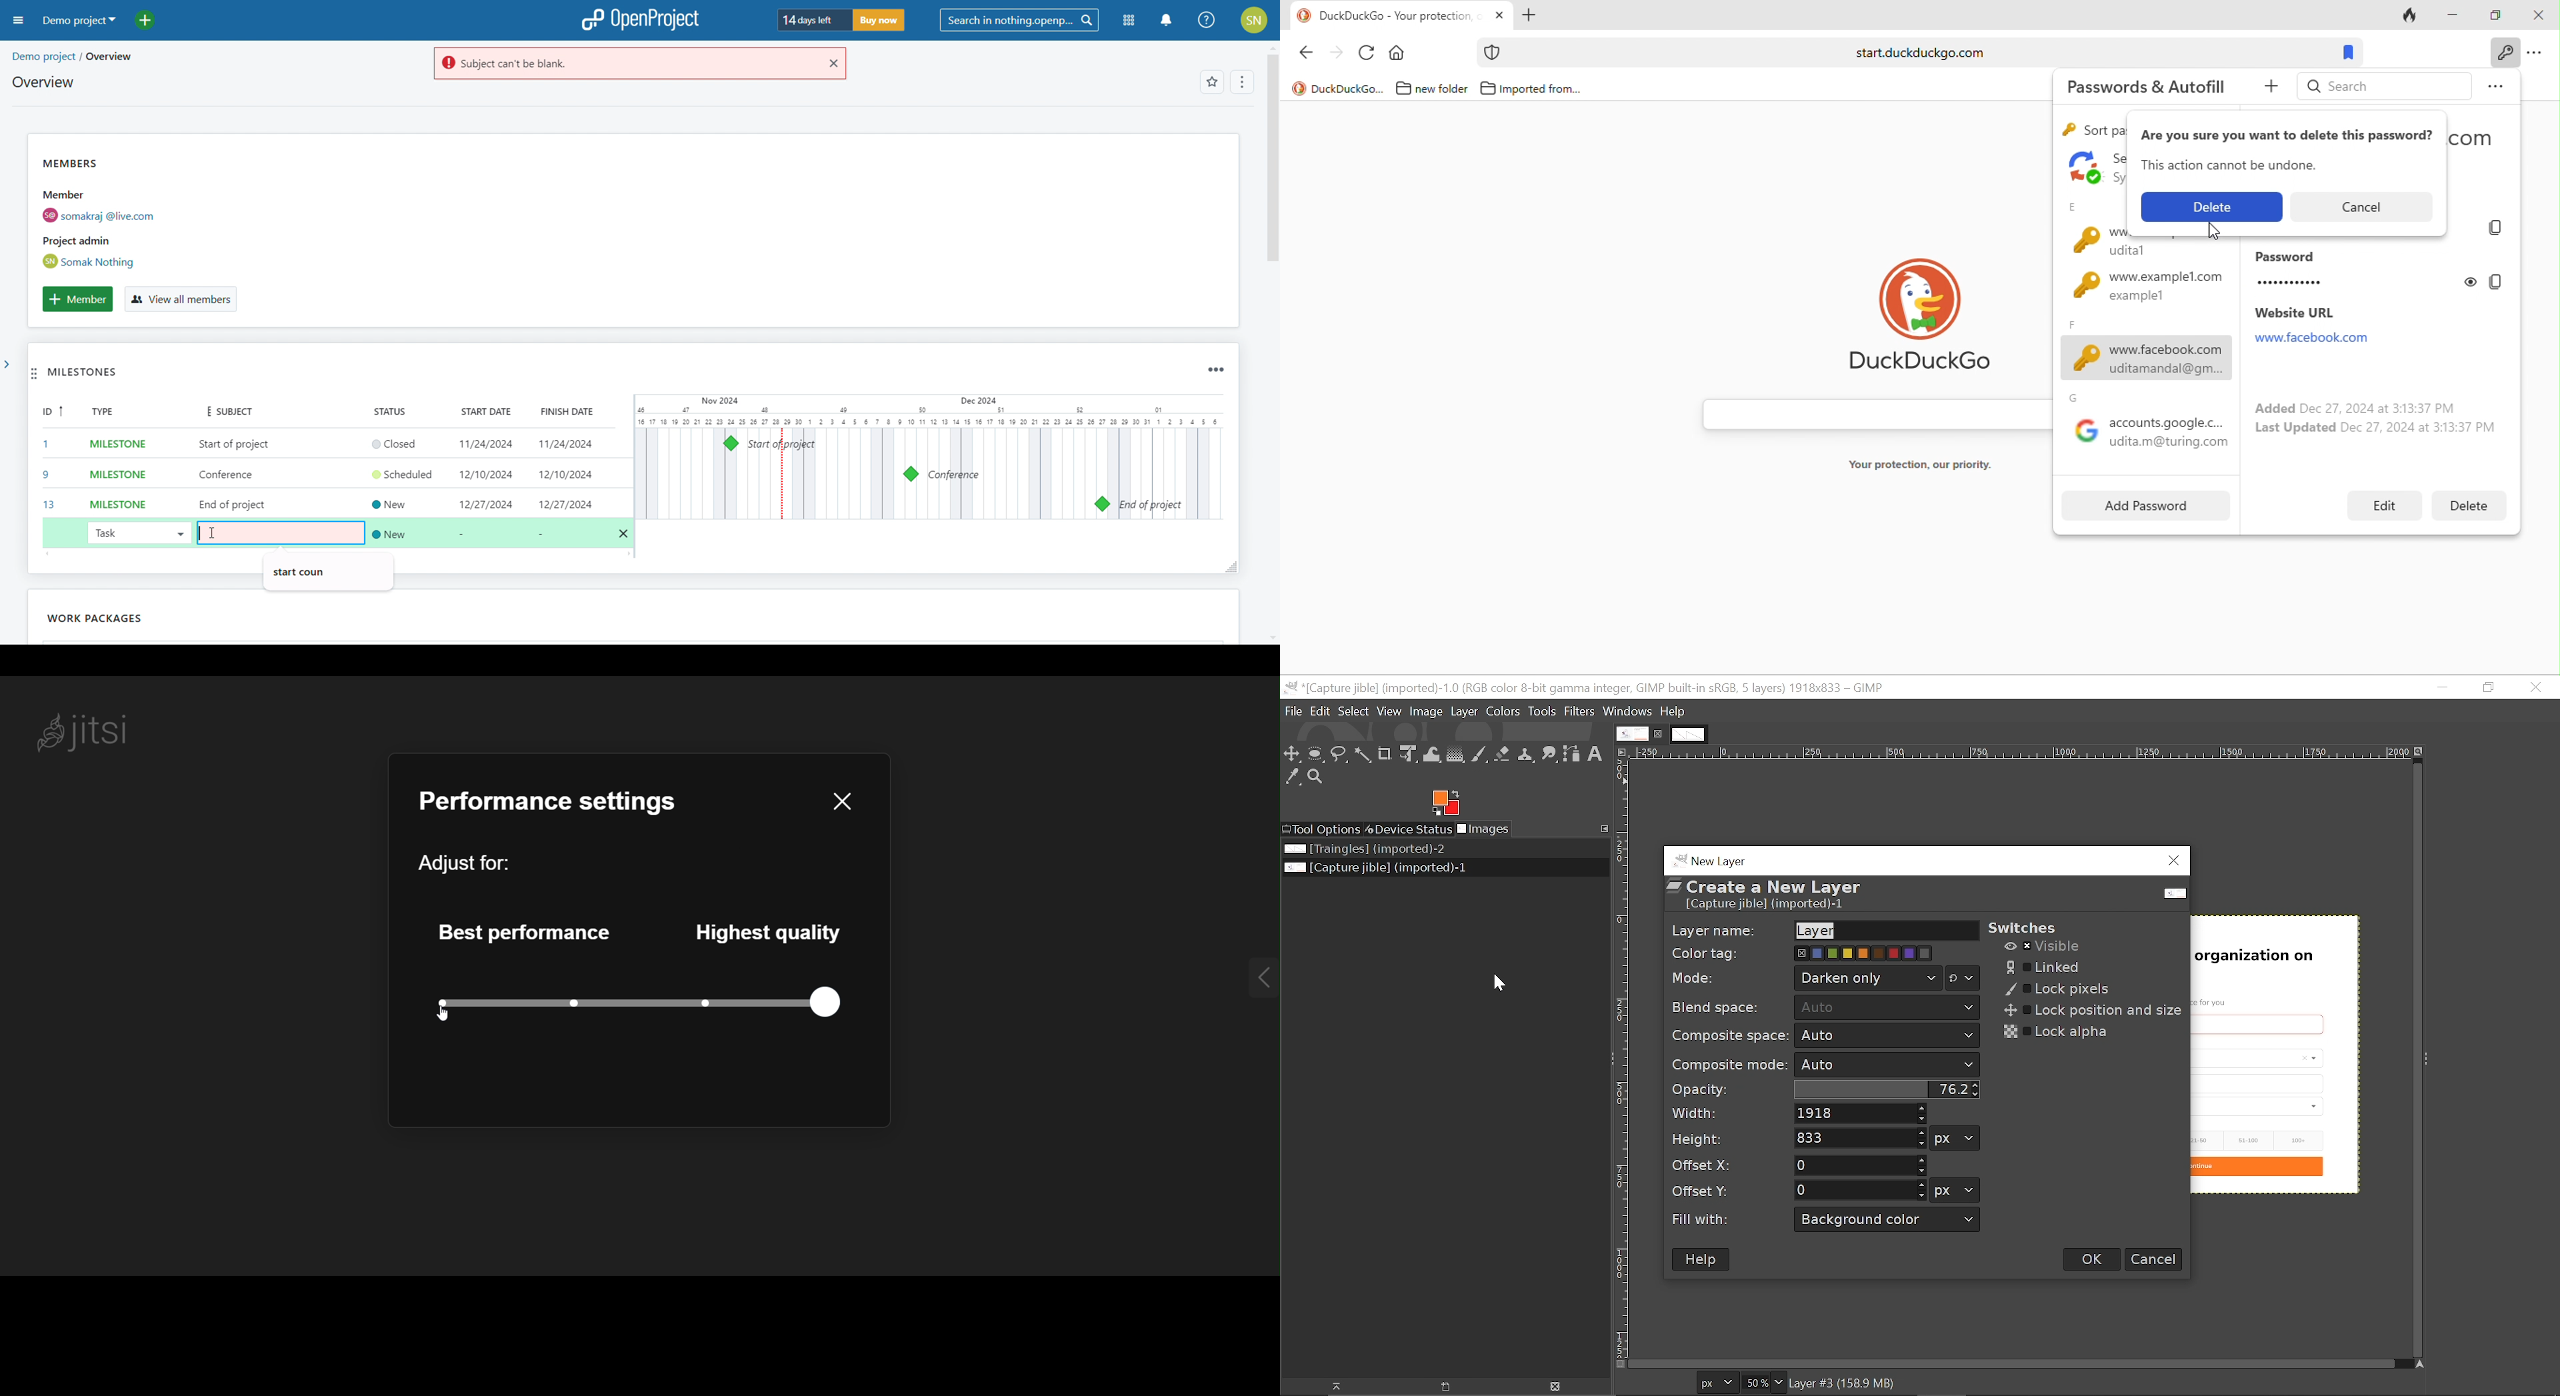 Image resolution: width=2576 pixels, height=1400 pixels. I want to click on Edit, so click(1318, 711).